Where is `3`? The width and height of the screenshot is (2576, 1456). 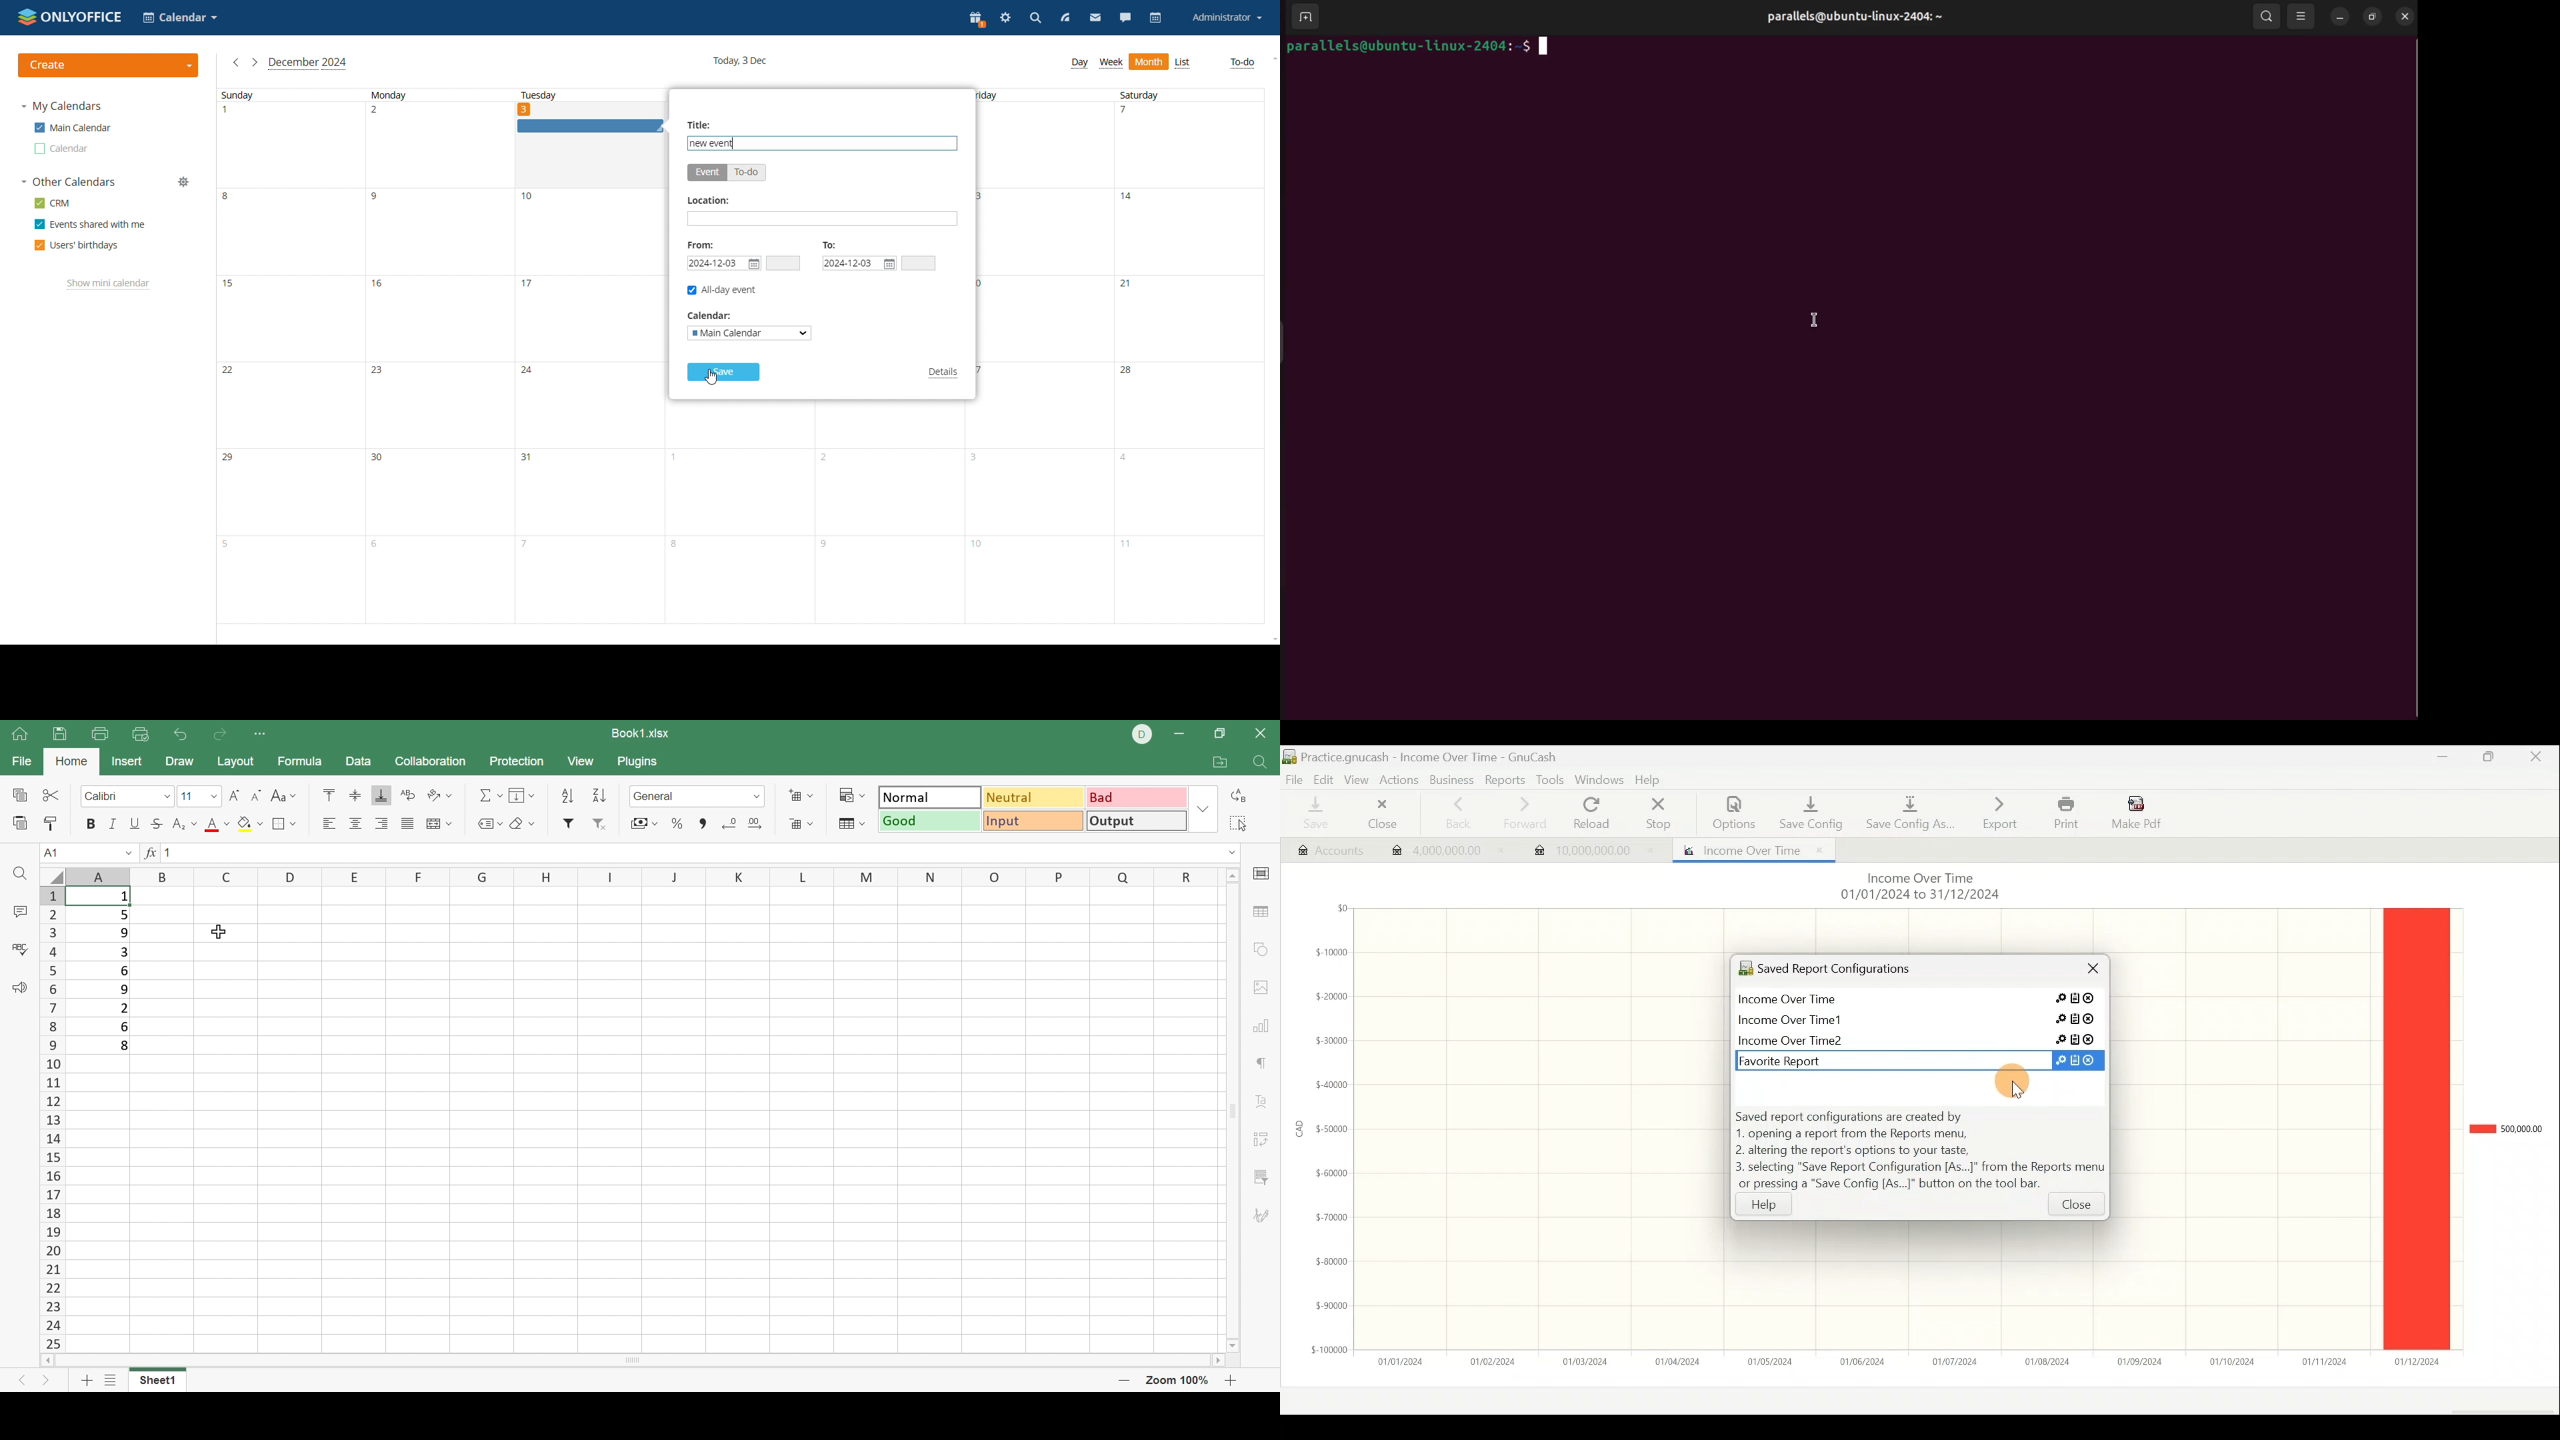
3 is located at coordinates (122, 954).